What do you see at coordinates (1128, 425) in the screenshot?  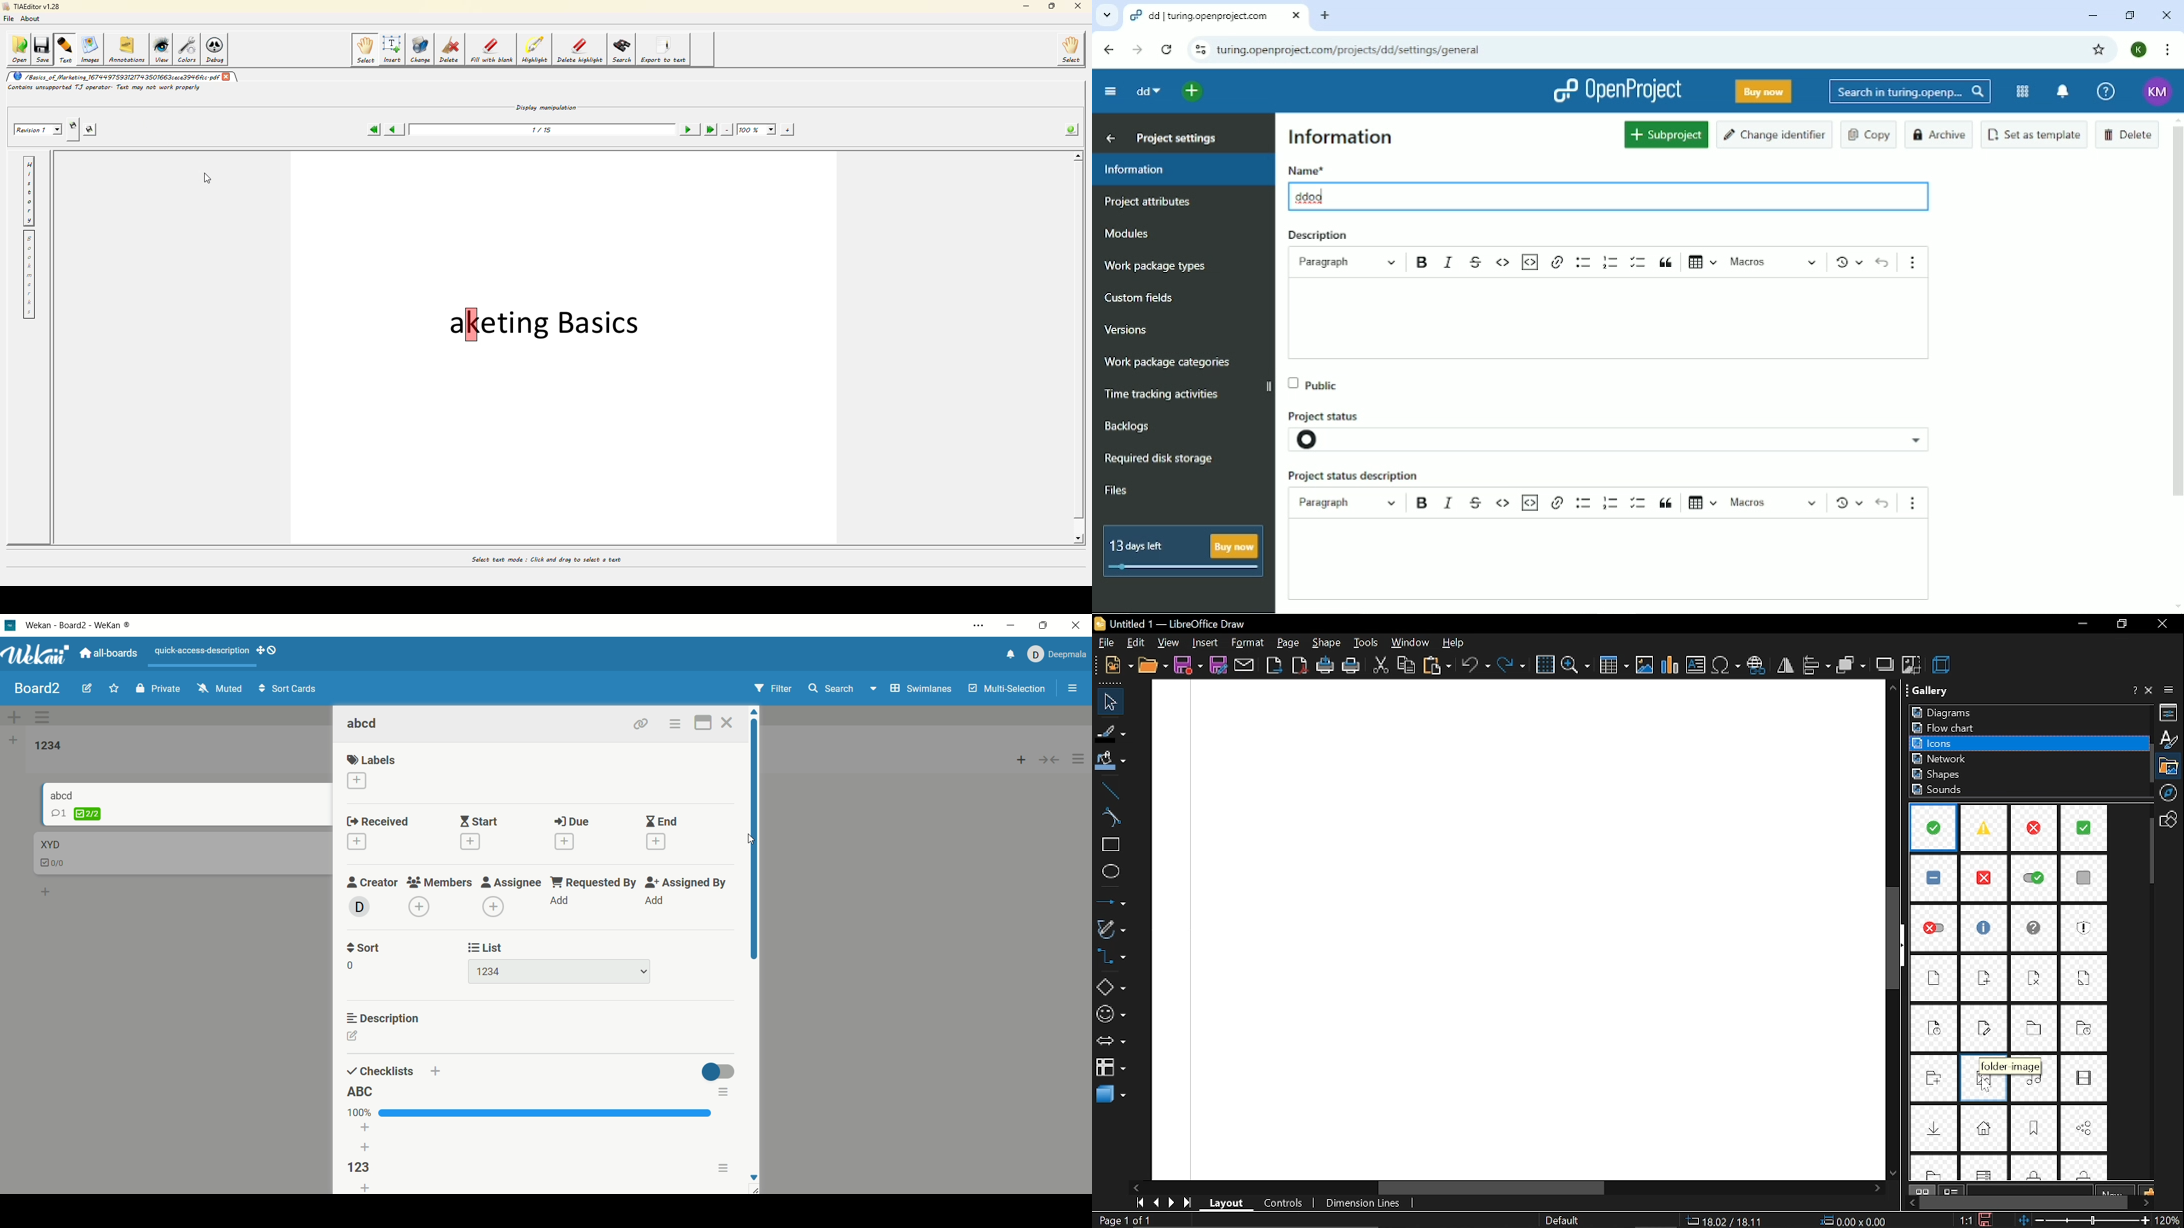 I see `Backlogs` at bounding box center [1128, 425].